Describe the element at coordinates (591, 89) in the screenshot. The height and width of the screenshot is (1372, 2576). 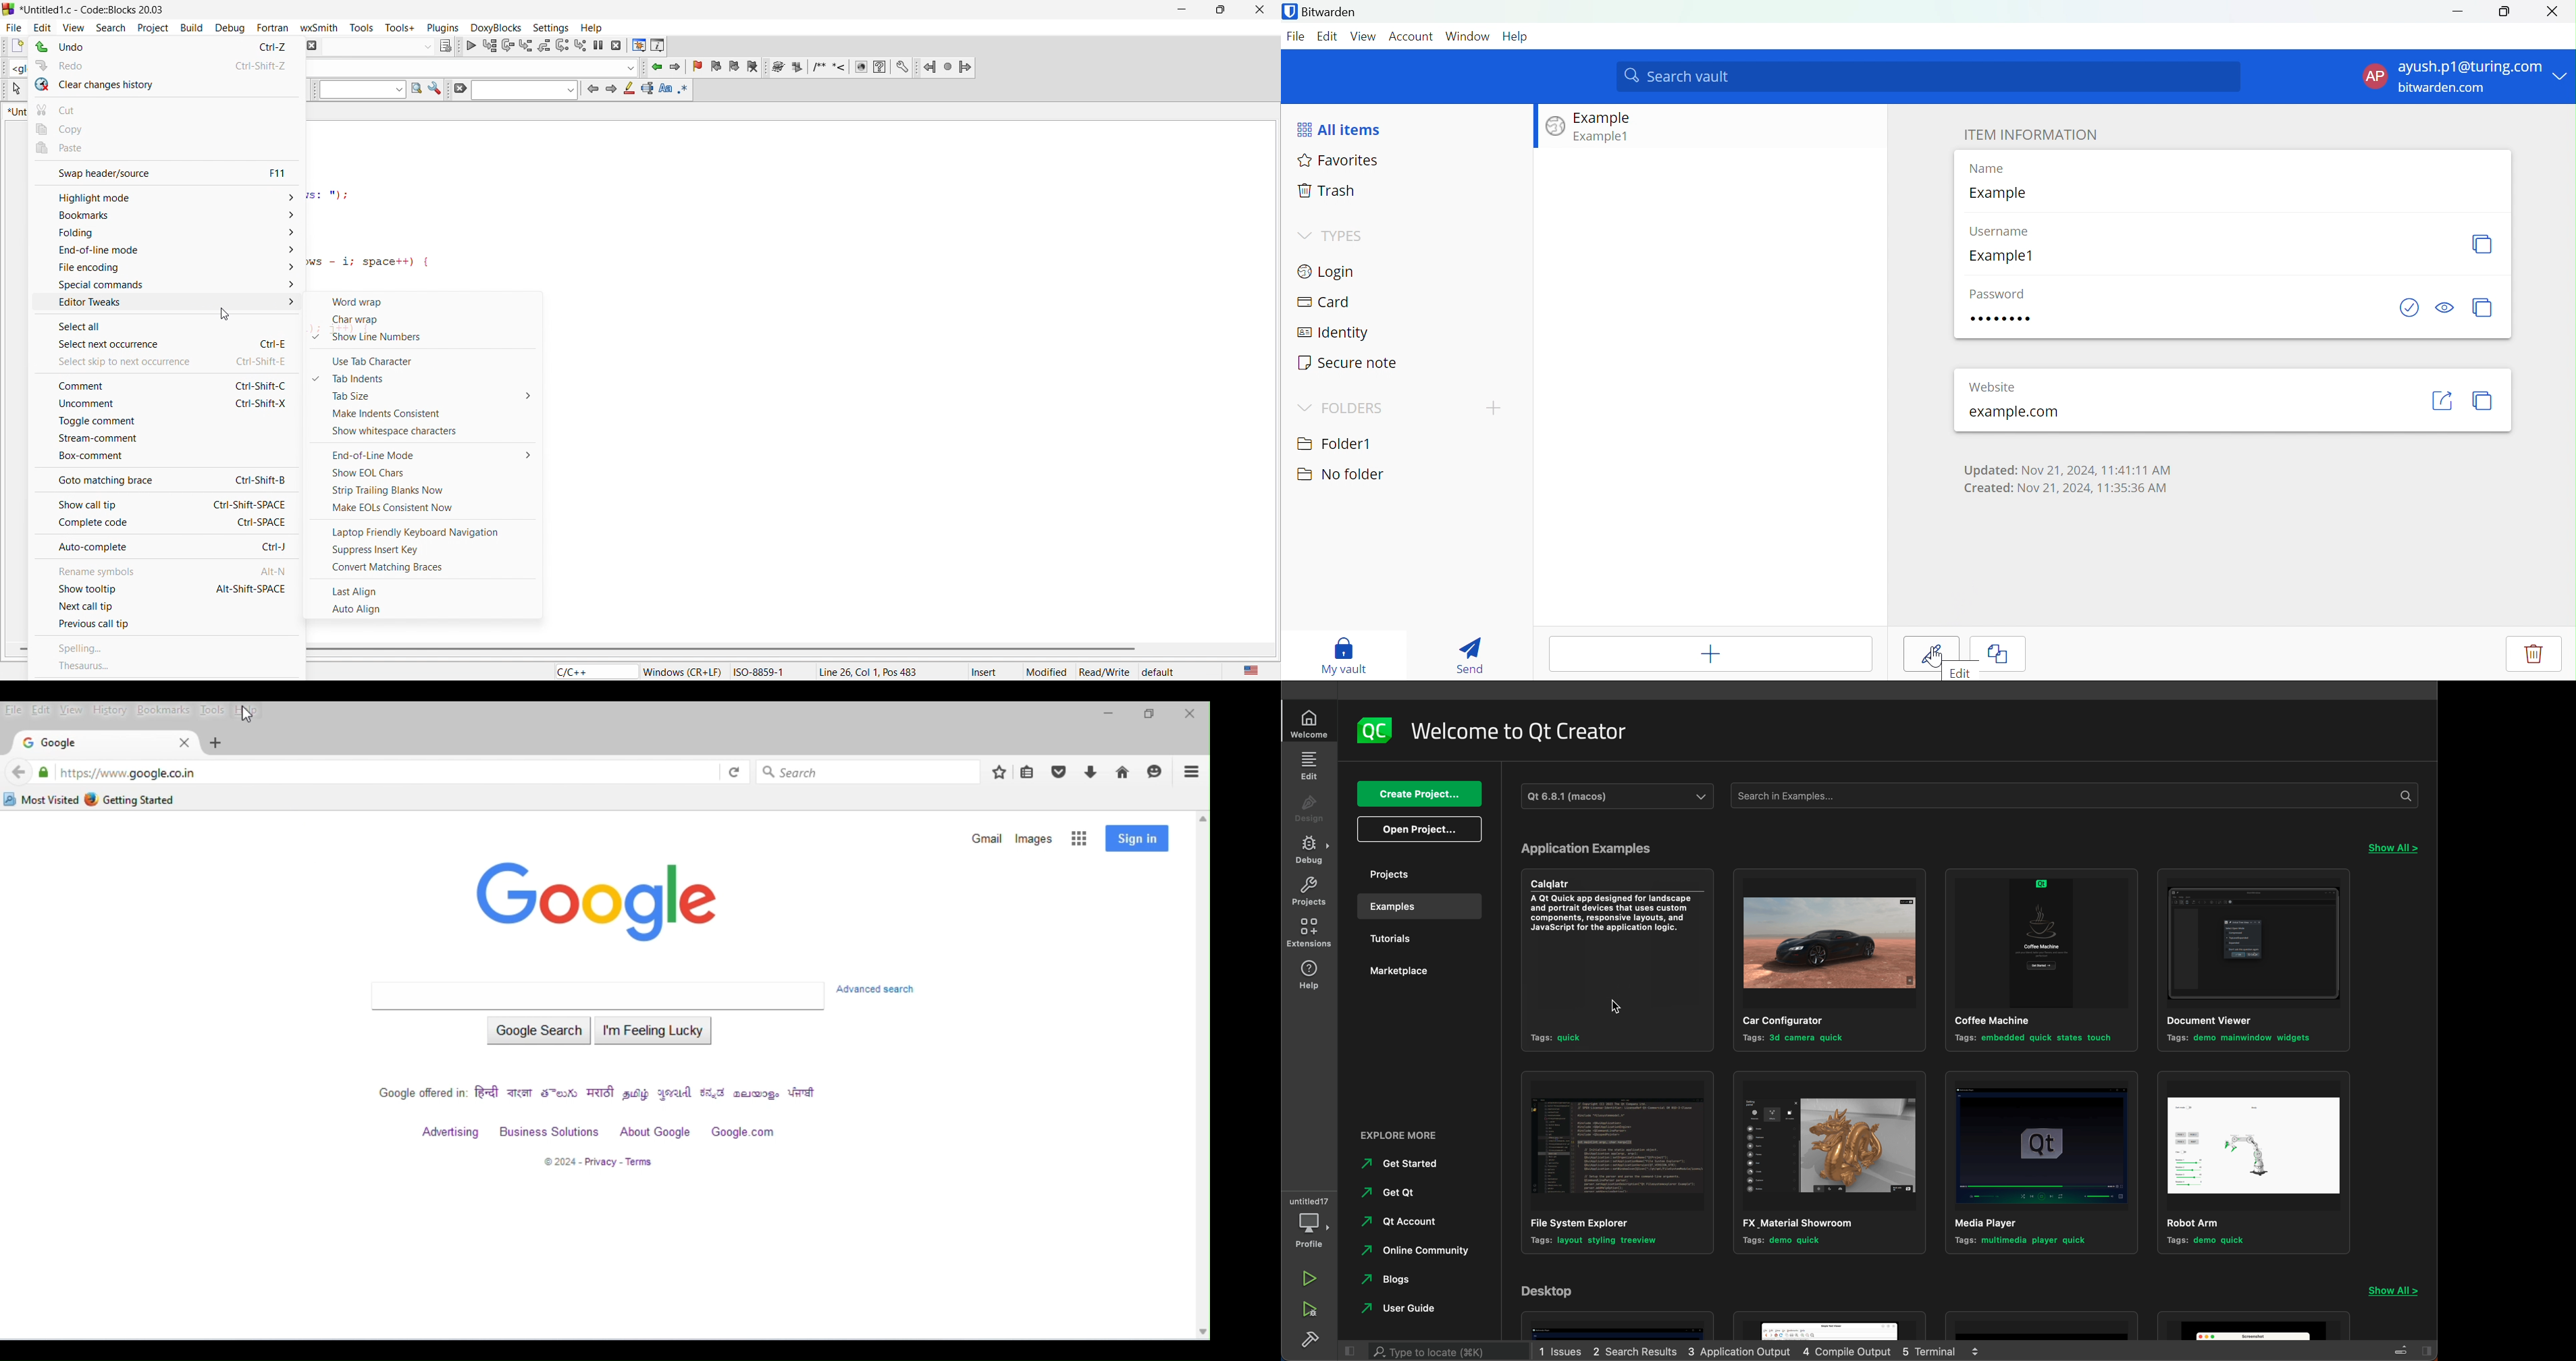
I see `icon` at that location.